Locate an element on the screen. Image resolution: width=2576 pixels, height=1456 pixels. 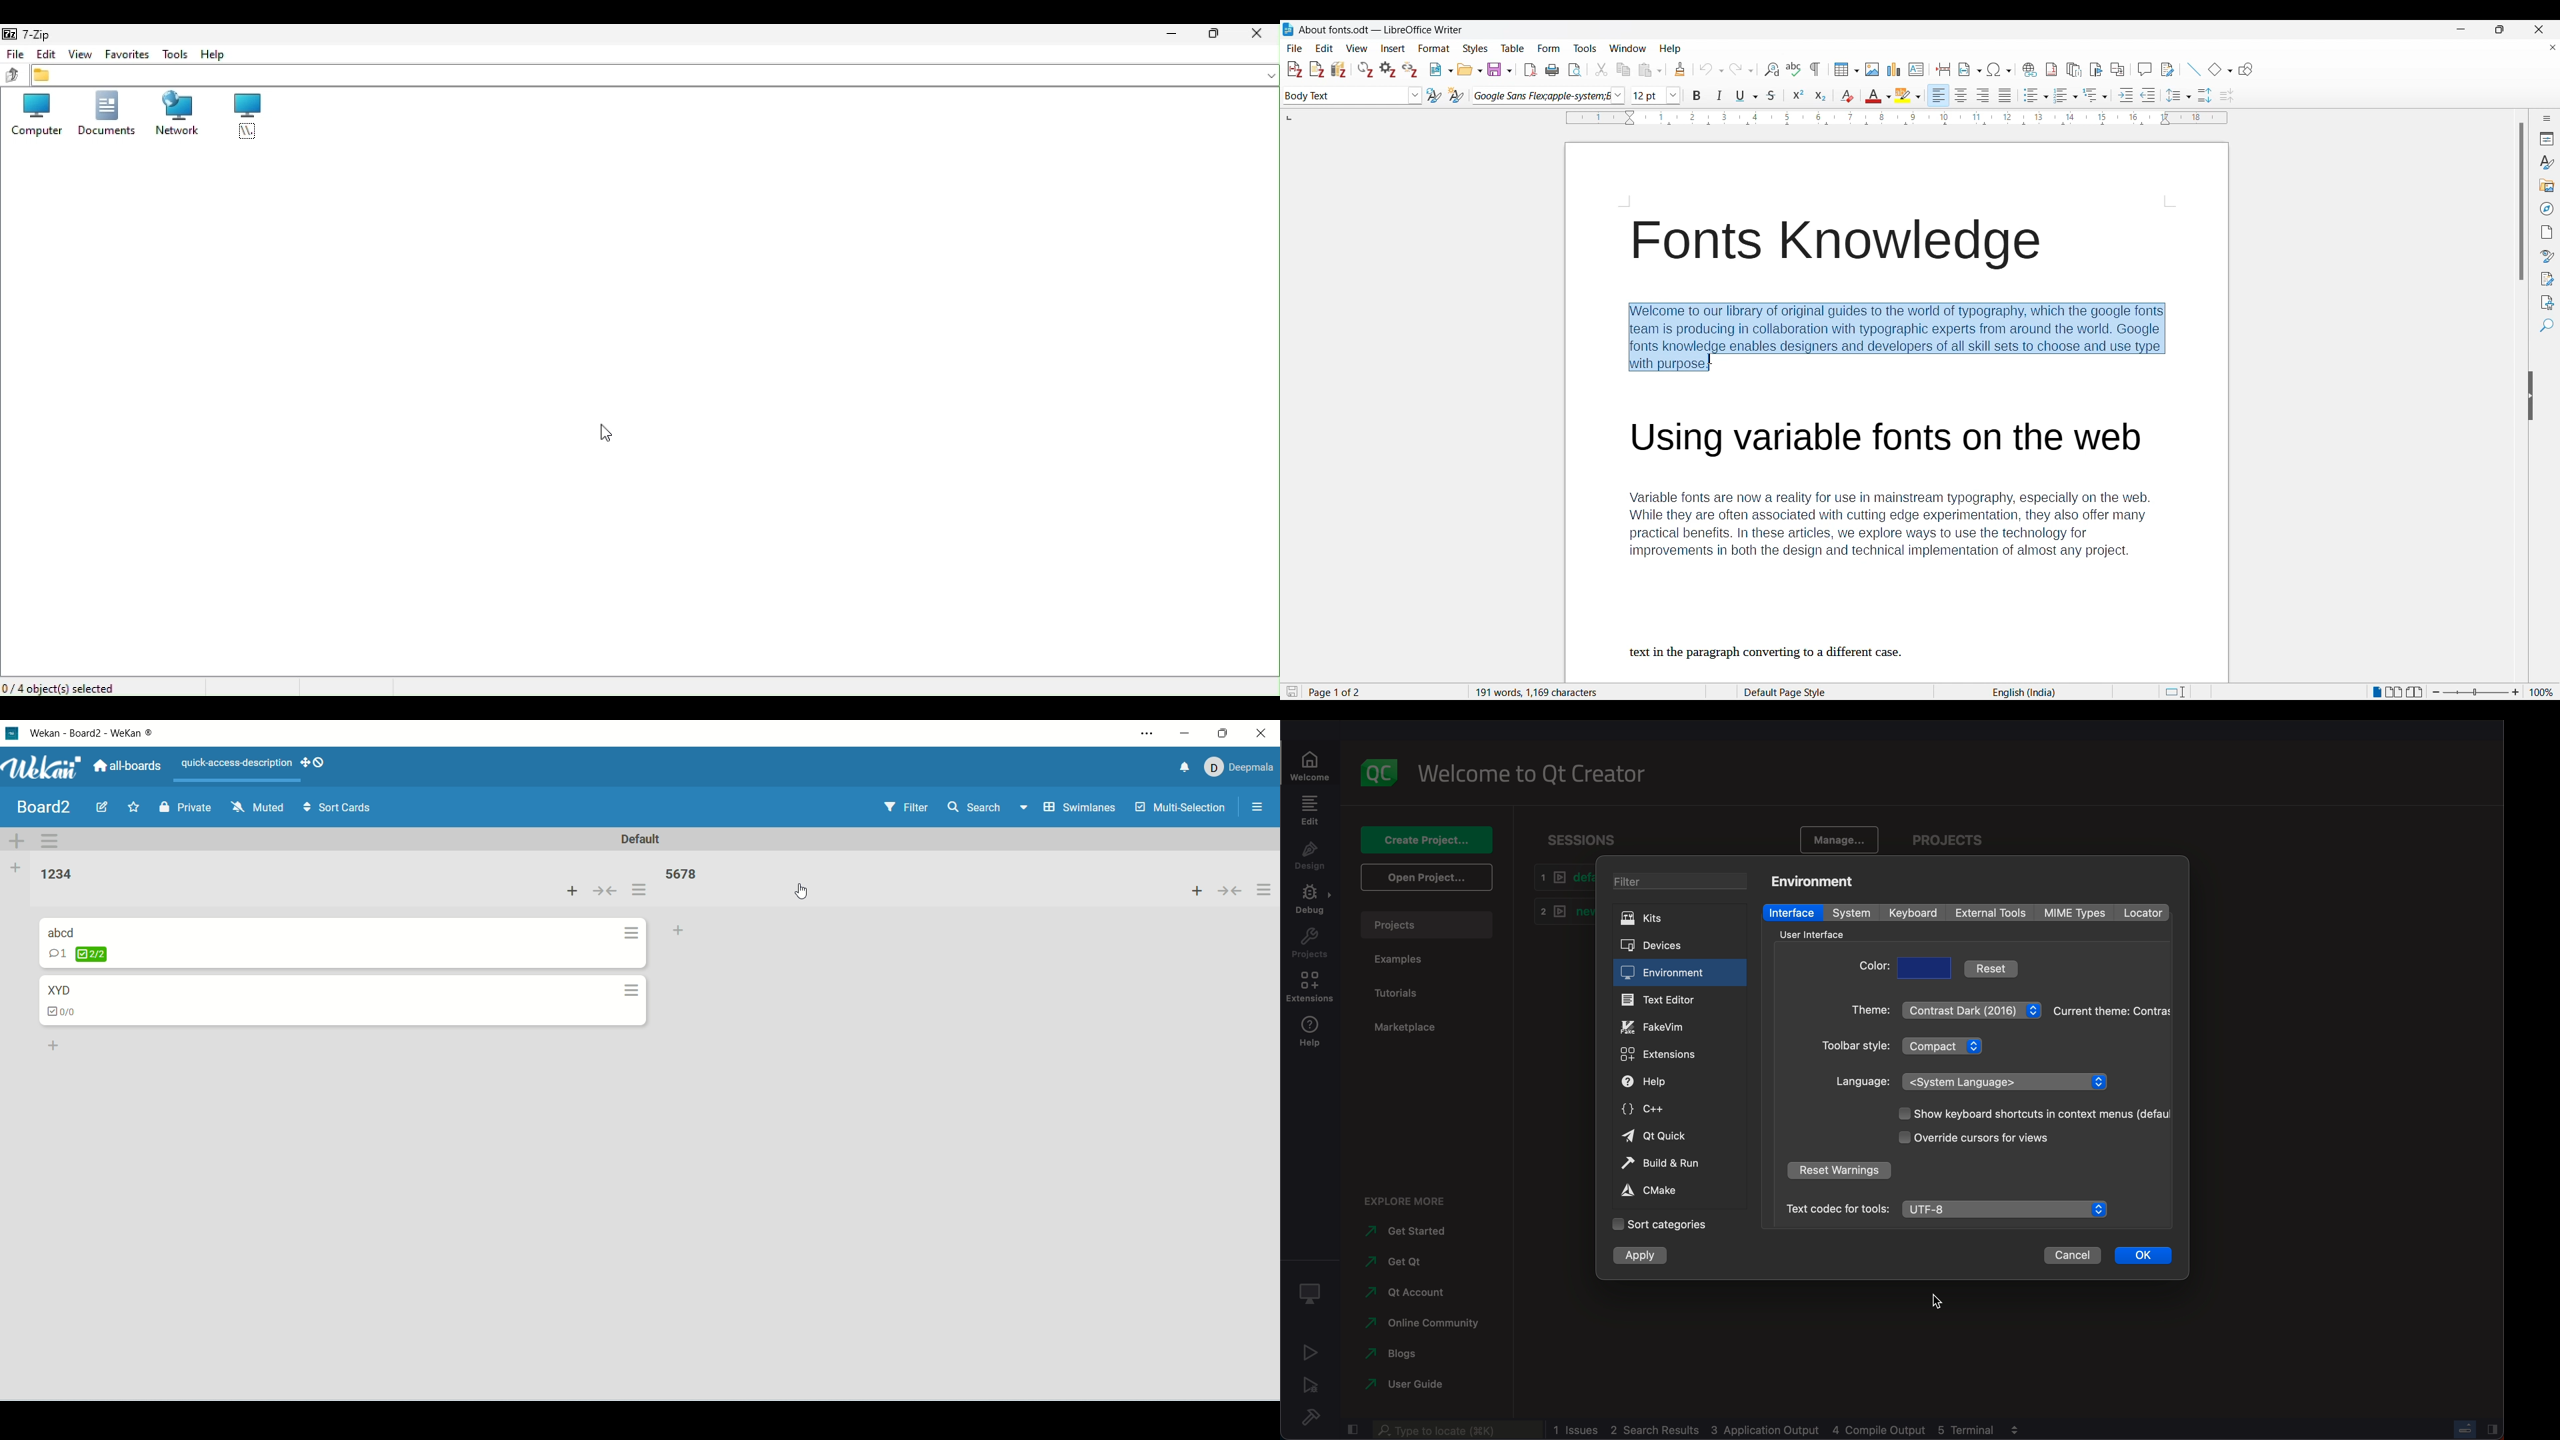
text in the paragraph converting to a different case. is located at coordinates (1768, 652).